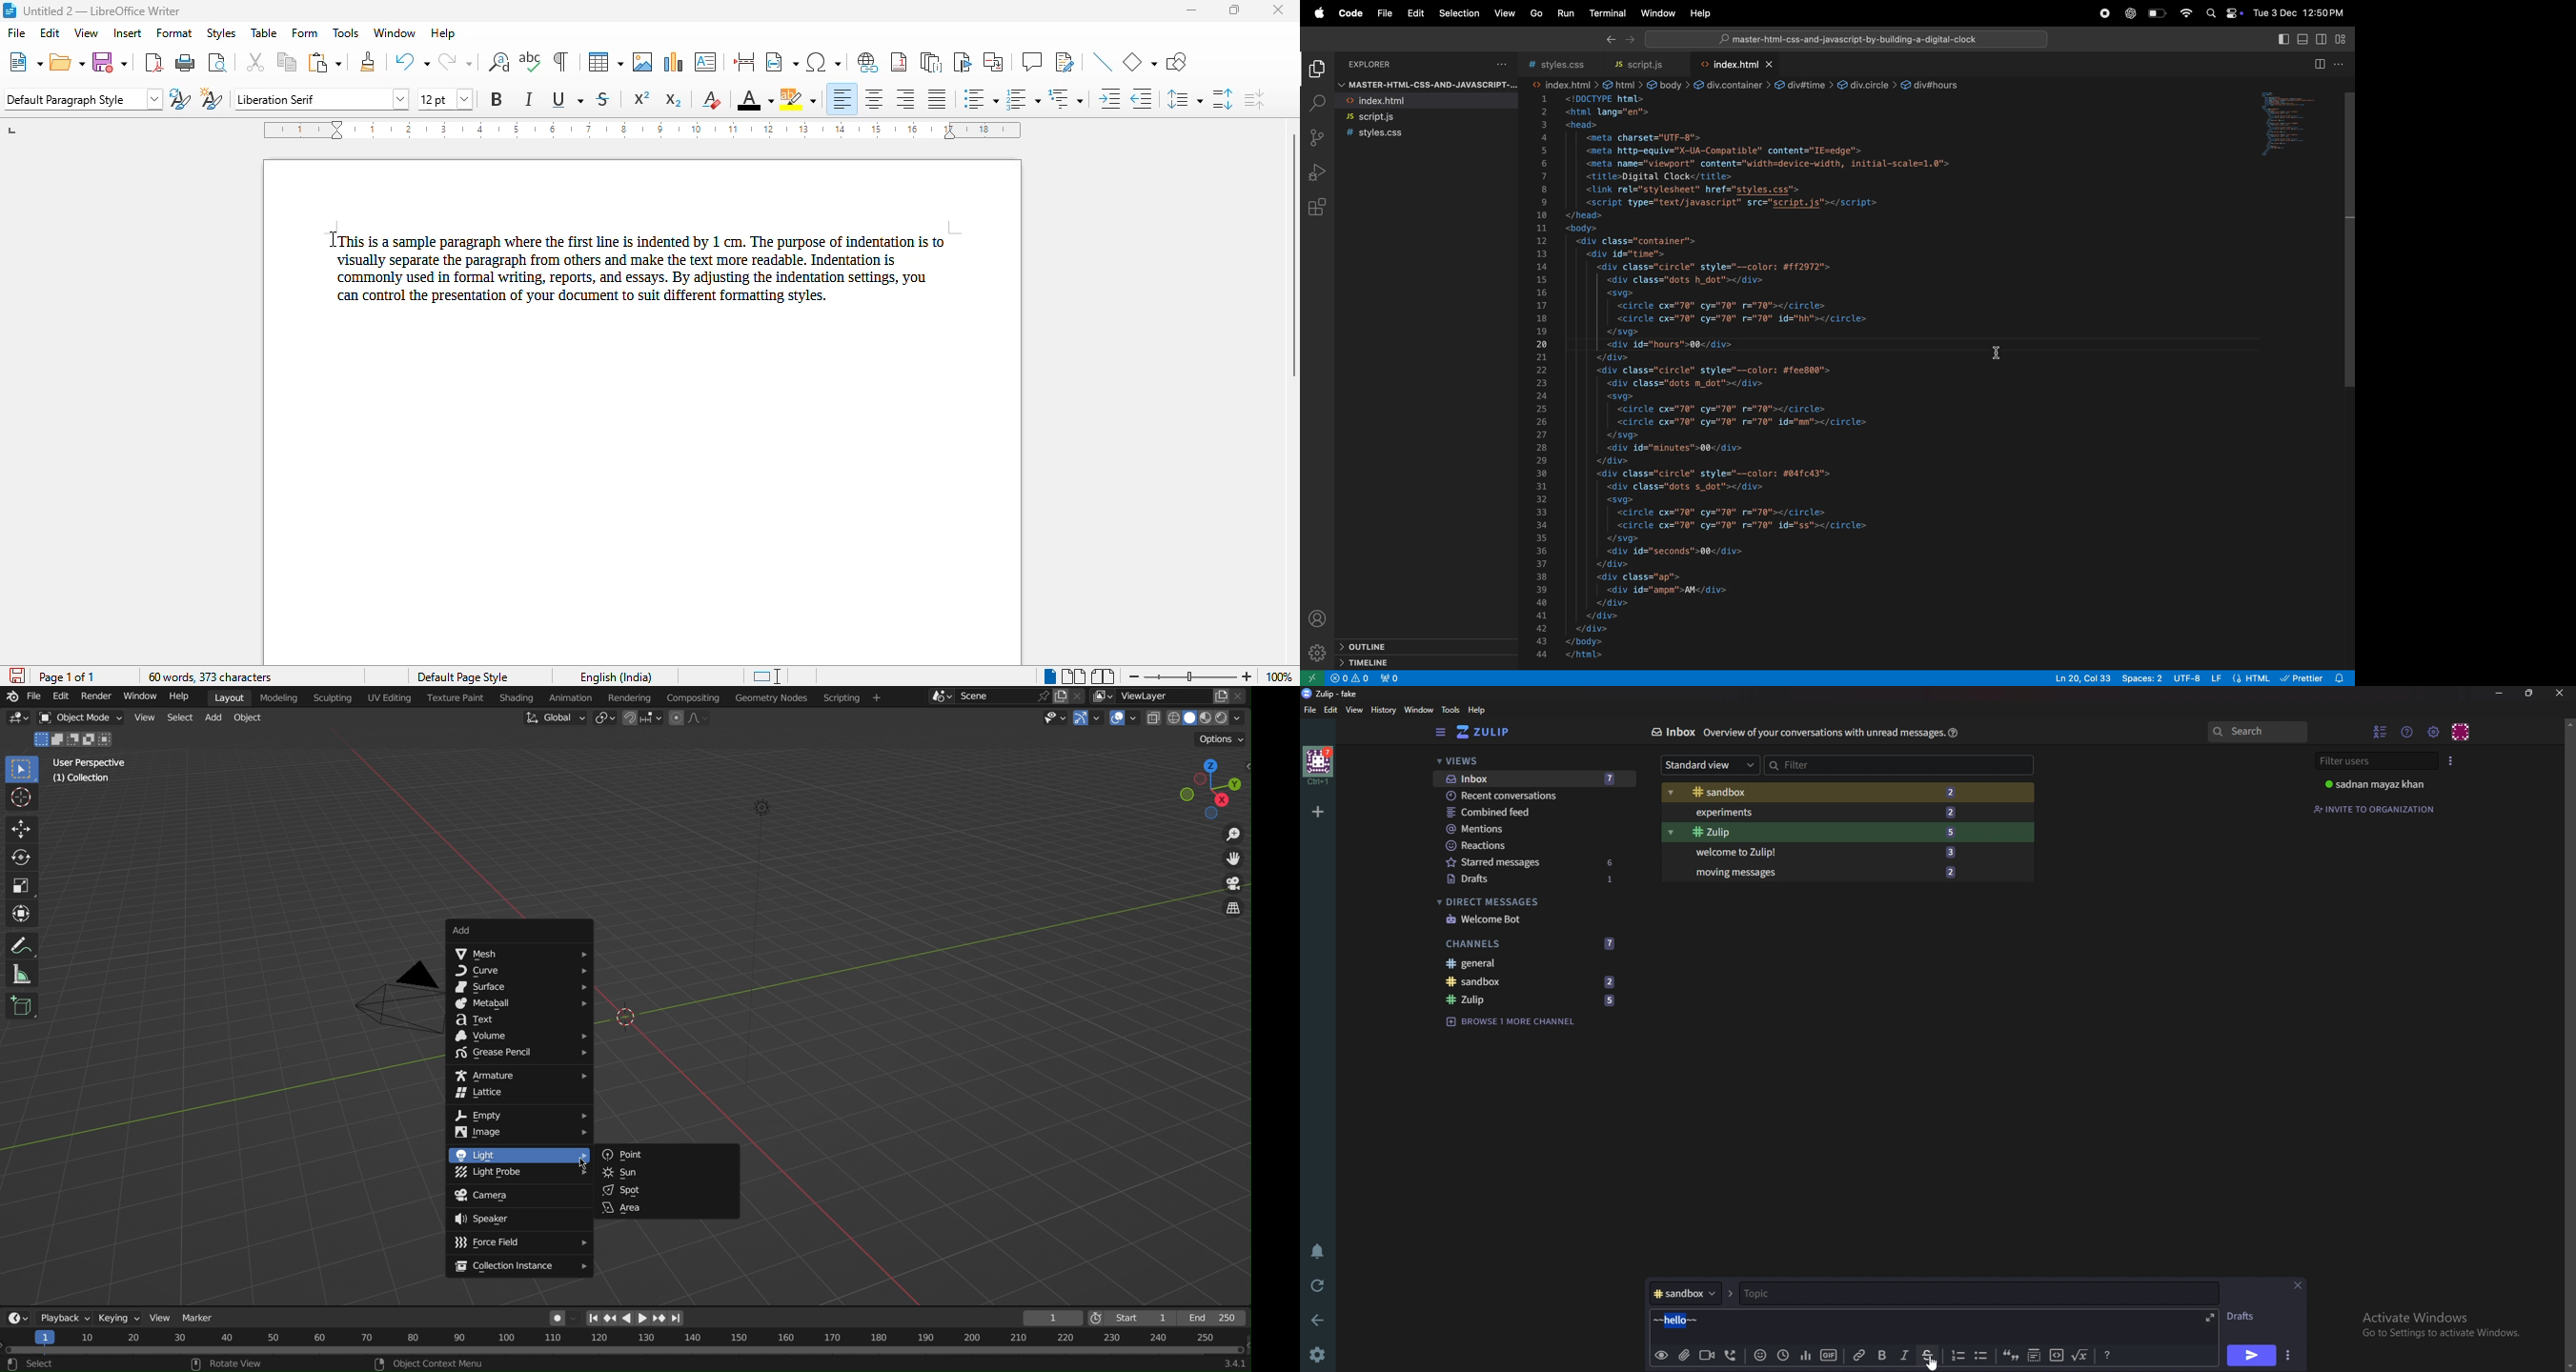 This screenshot has height=1372, width=2576. I want to click on insert endnote, so click(931, 62).